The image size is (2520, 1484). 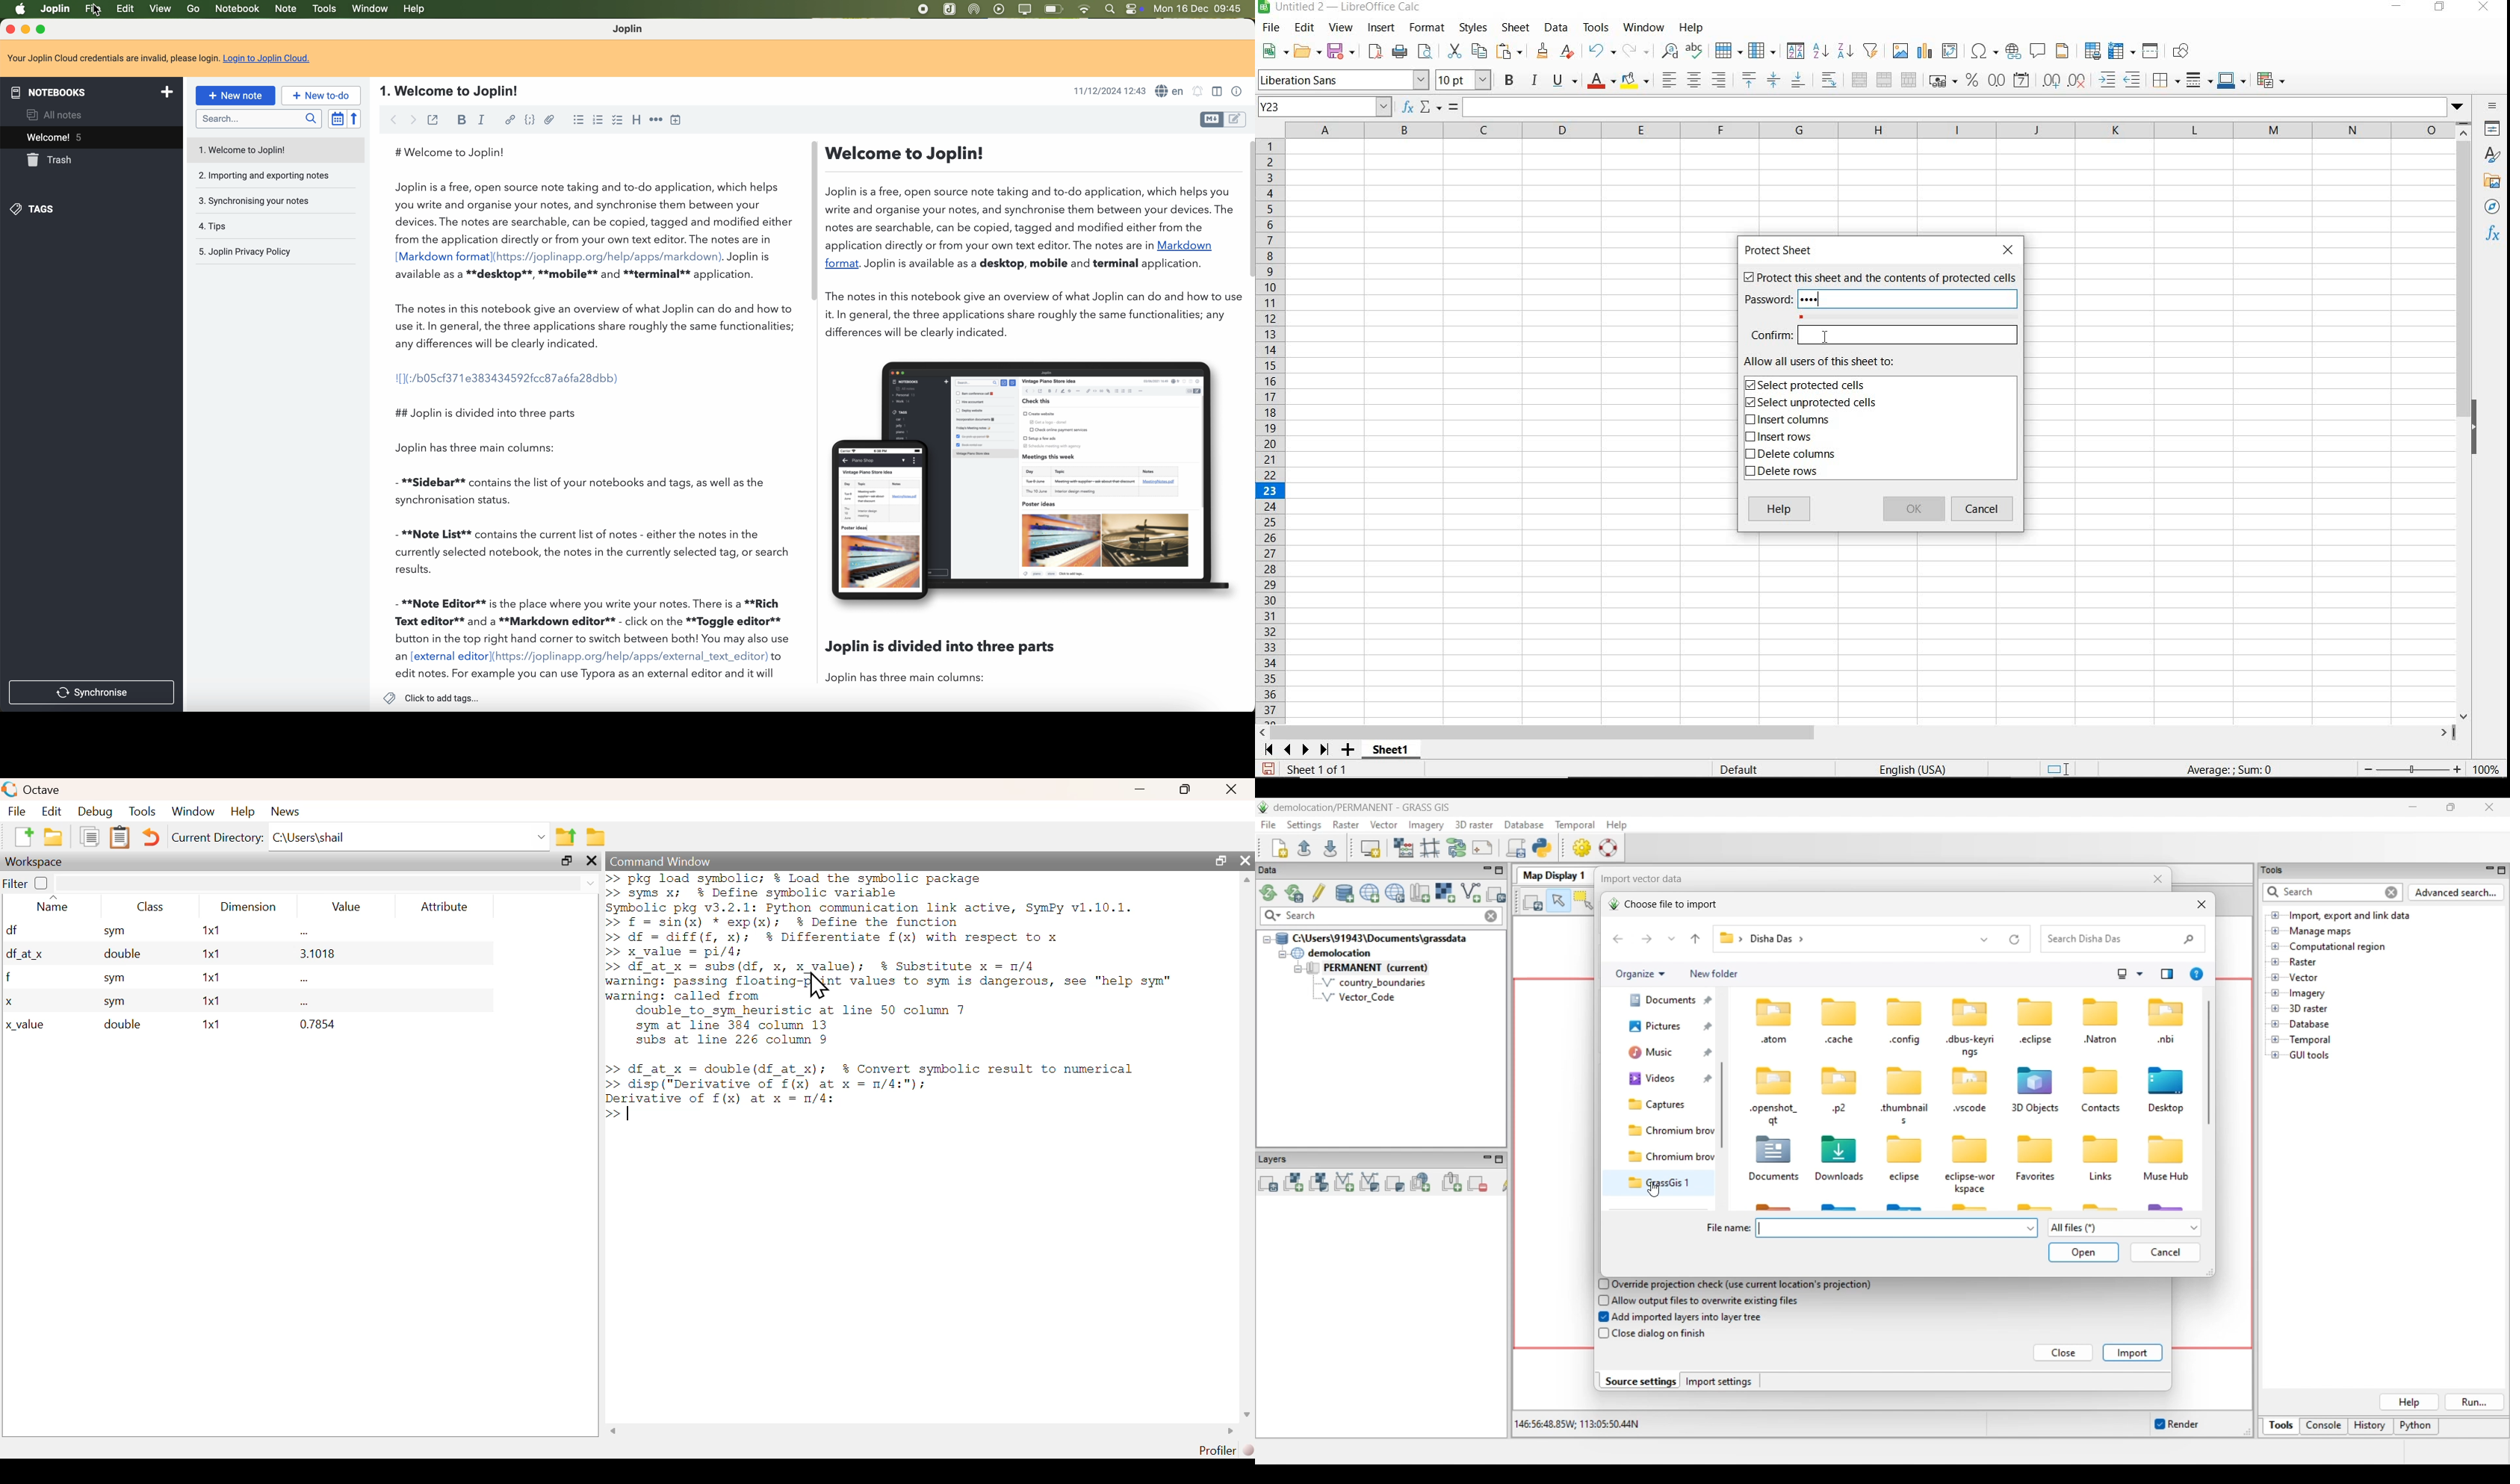 I want to click on [Markdown format], so click(x=443, y=257).